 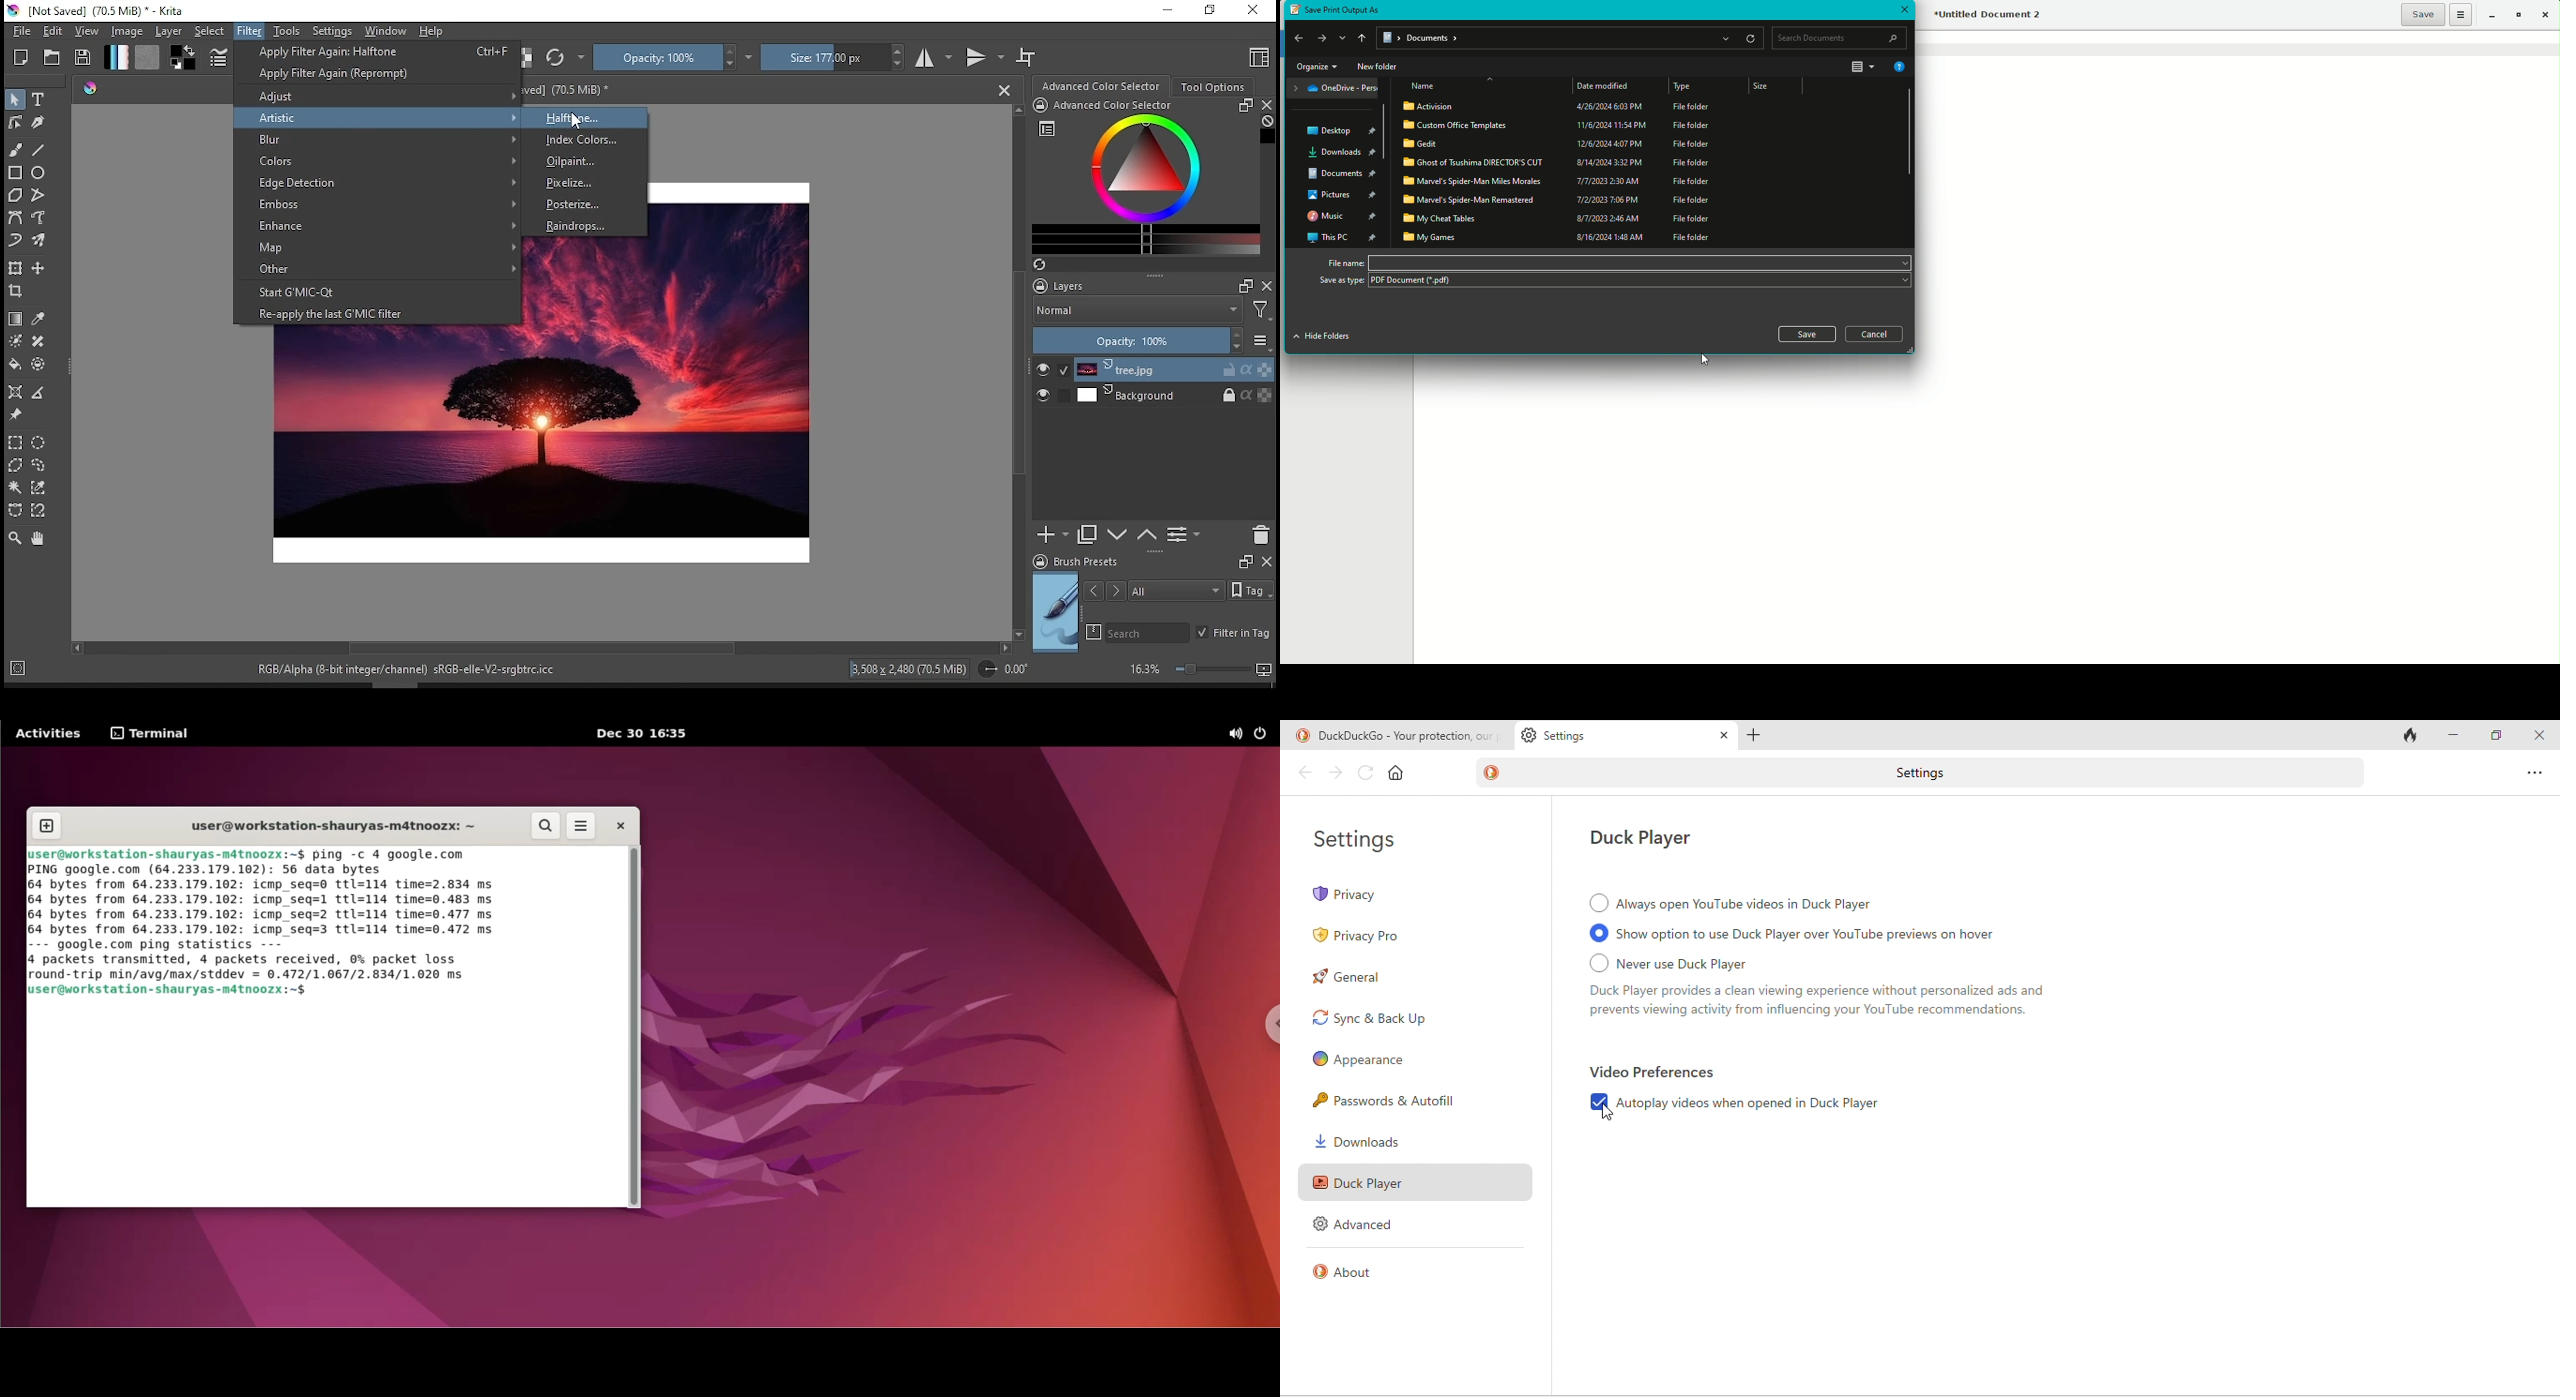 What do you see at coordinates (378, 118) in the screenshot?
I see `artistic` at bounding box center [378, 118].